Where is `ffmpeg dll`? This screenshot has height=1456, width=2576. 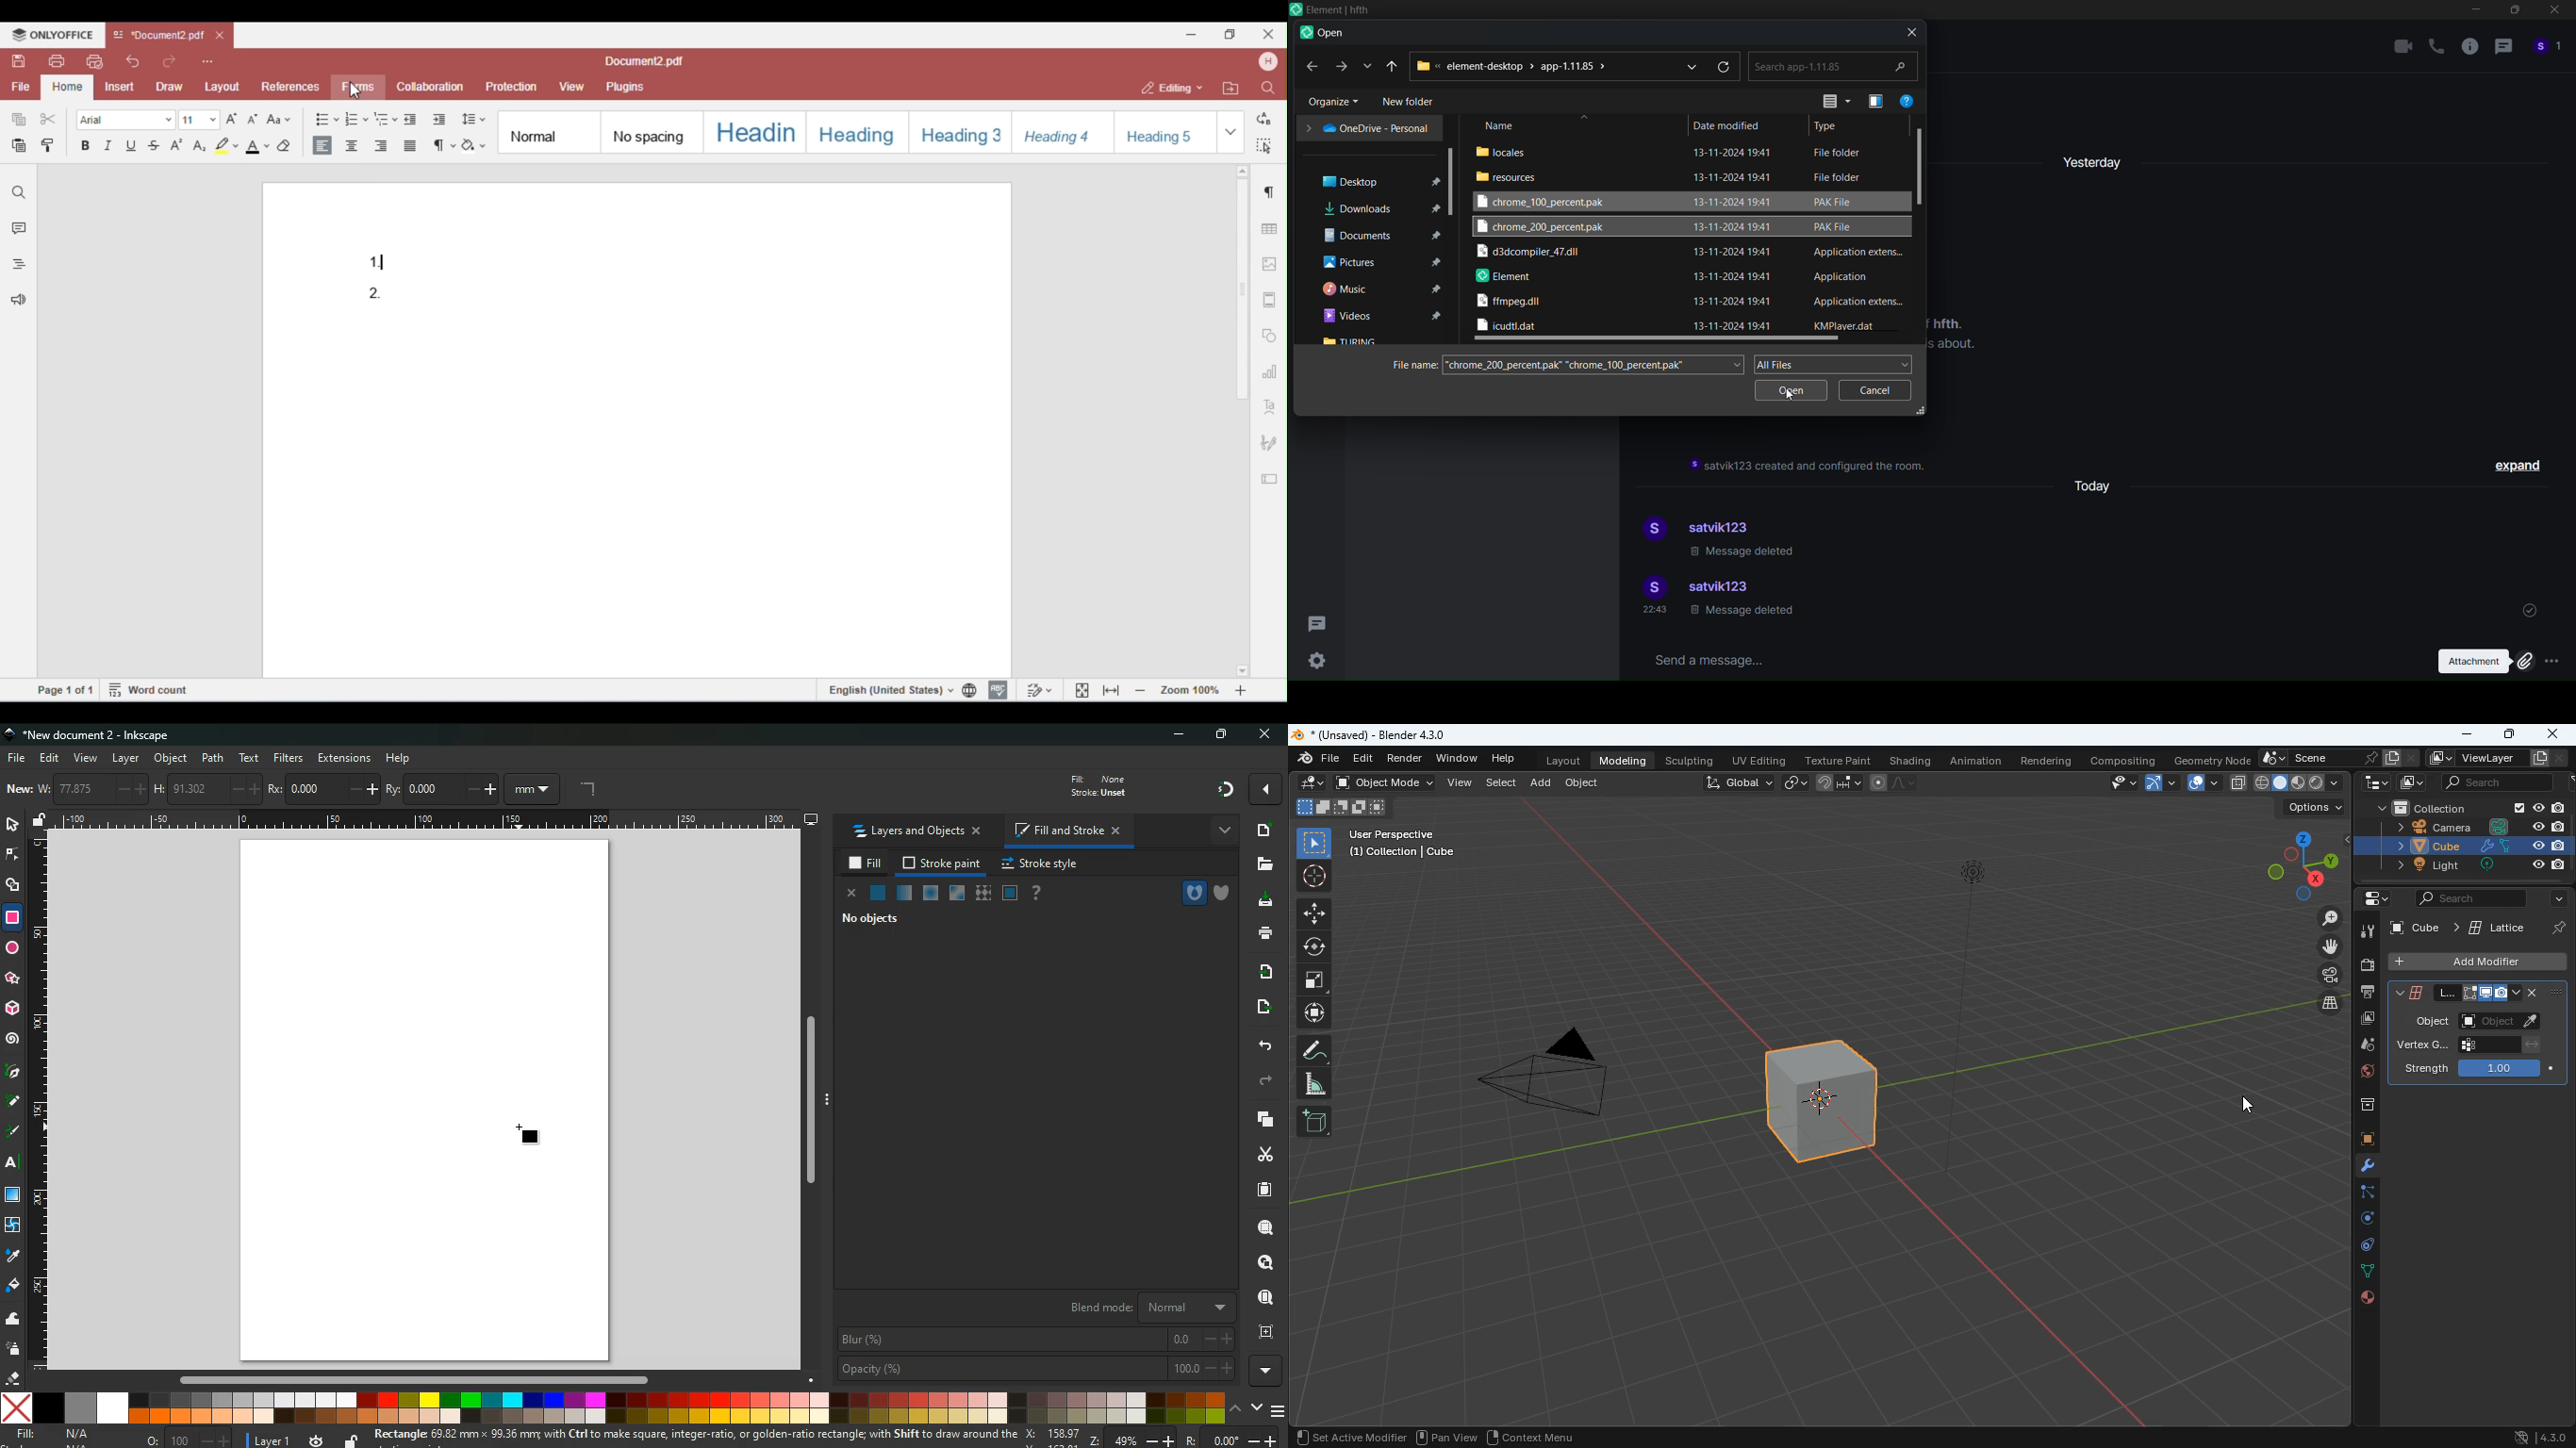
ffmpeg dll is located at coordinates (1511, 304).